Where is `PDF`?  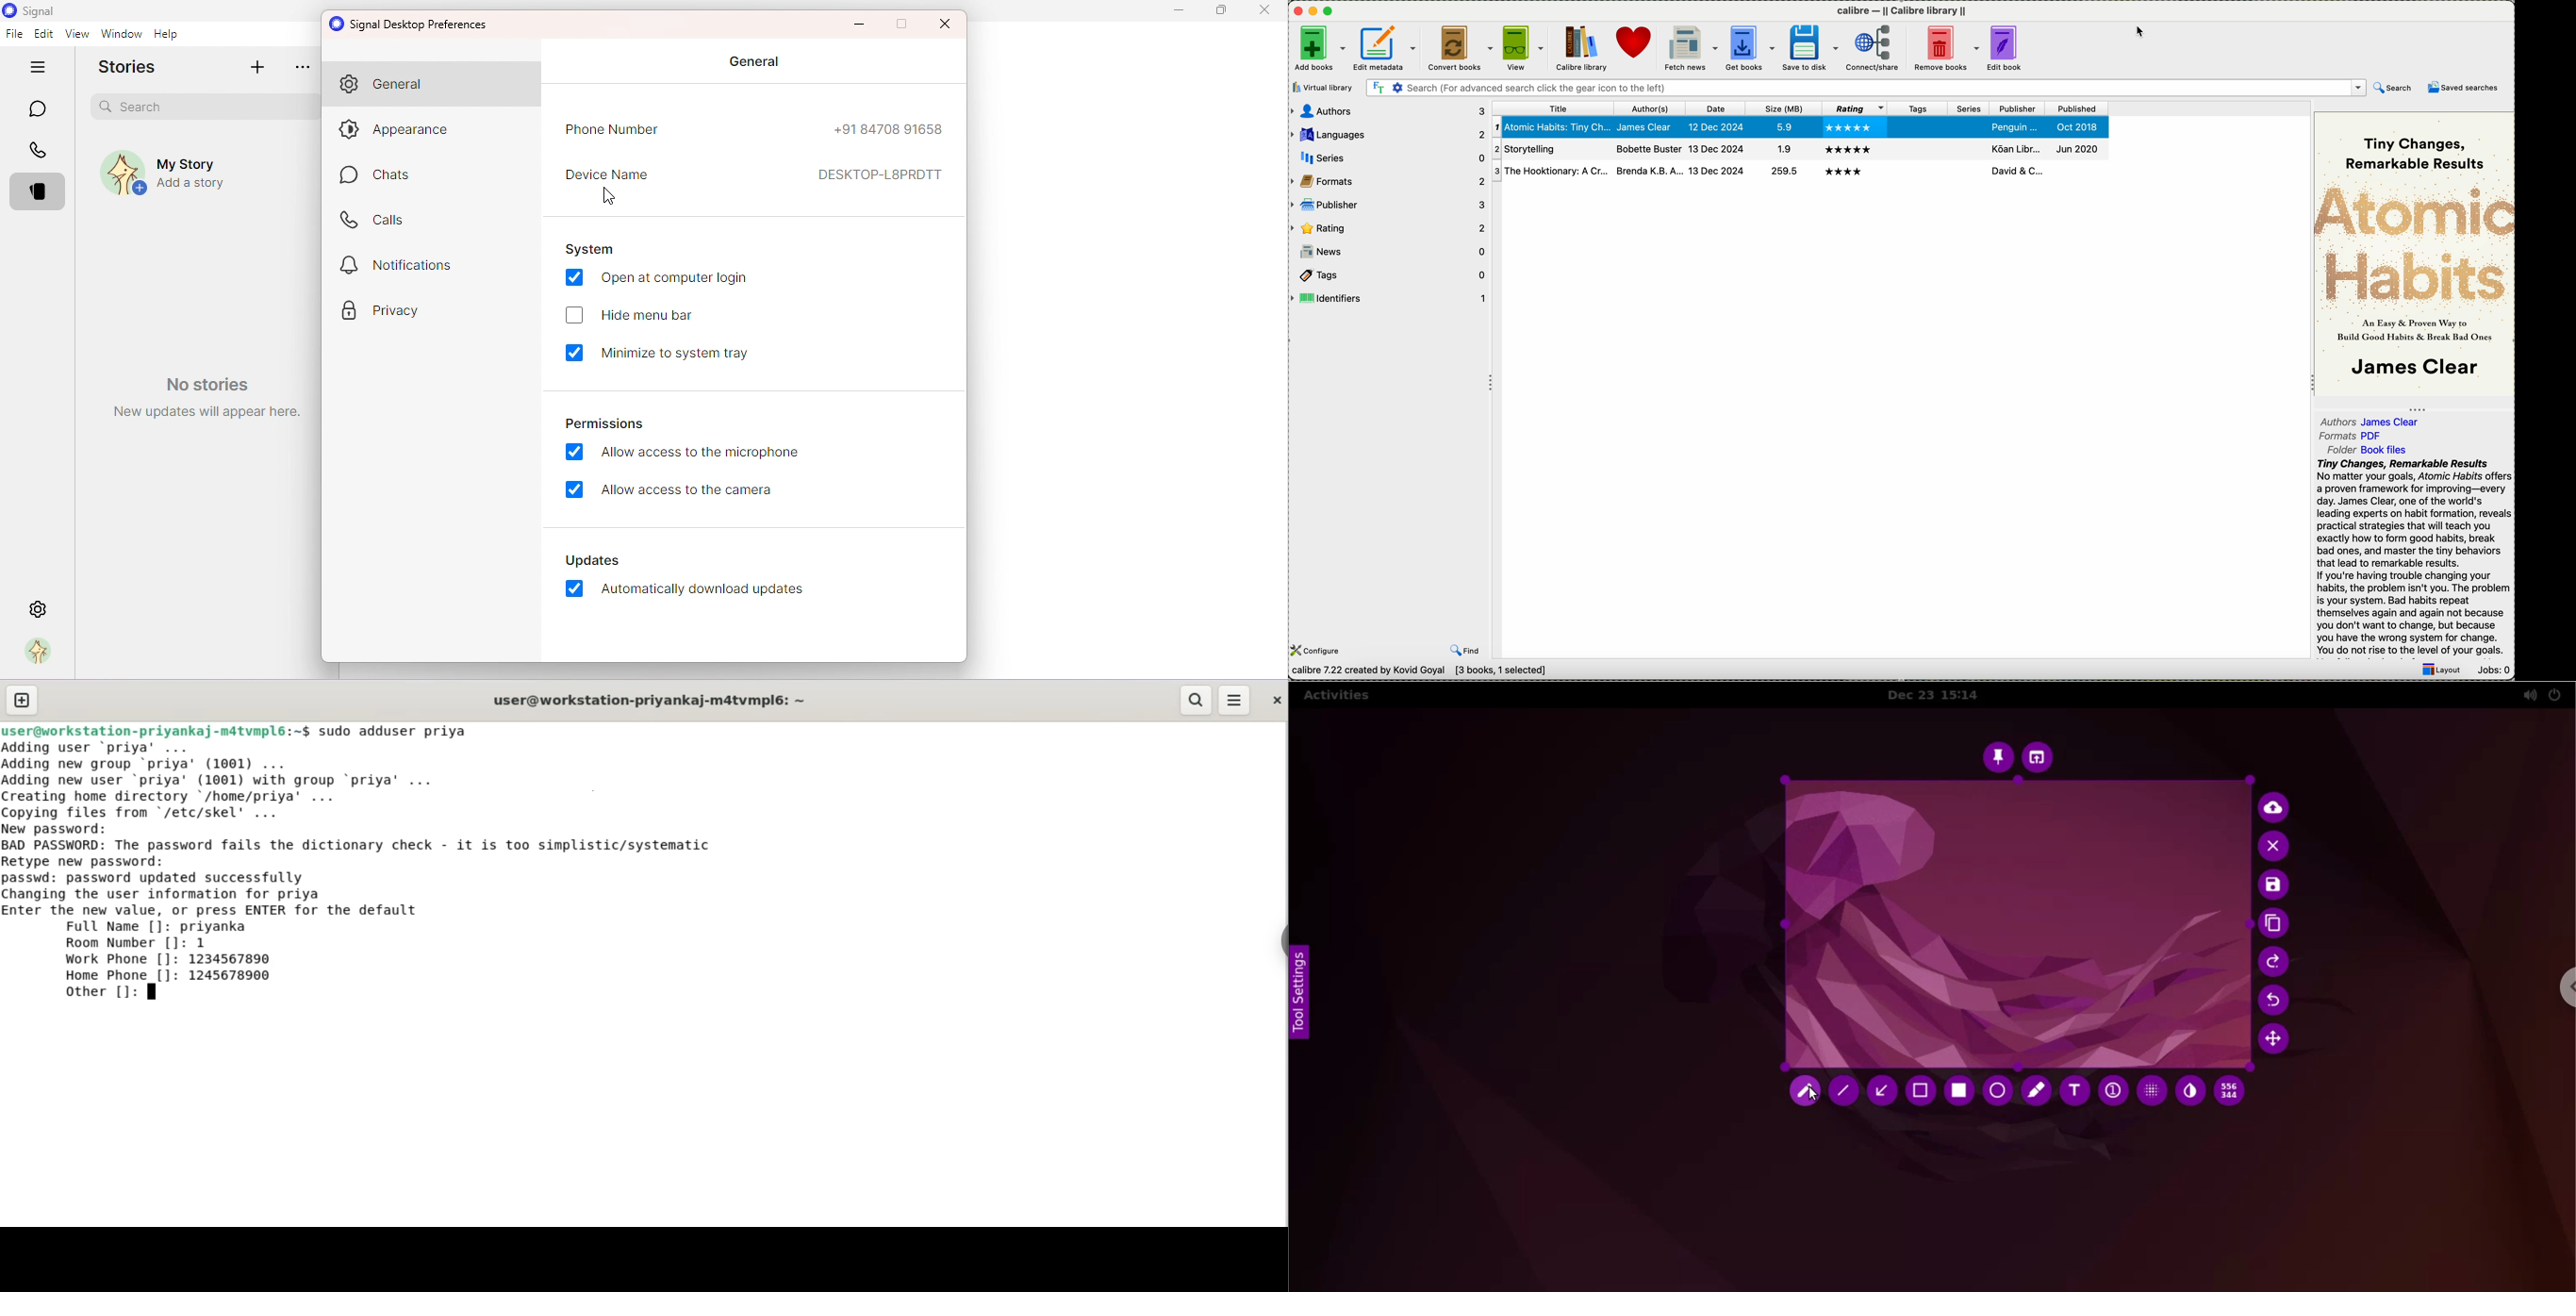 PDF is located at coordinates (2377, 435).